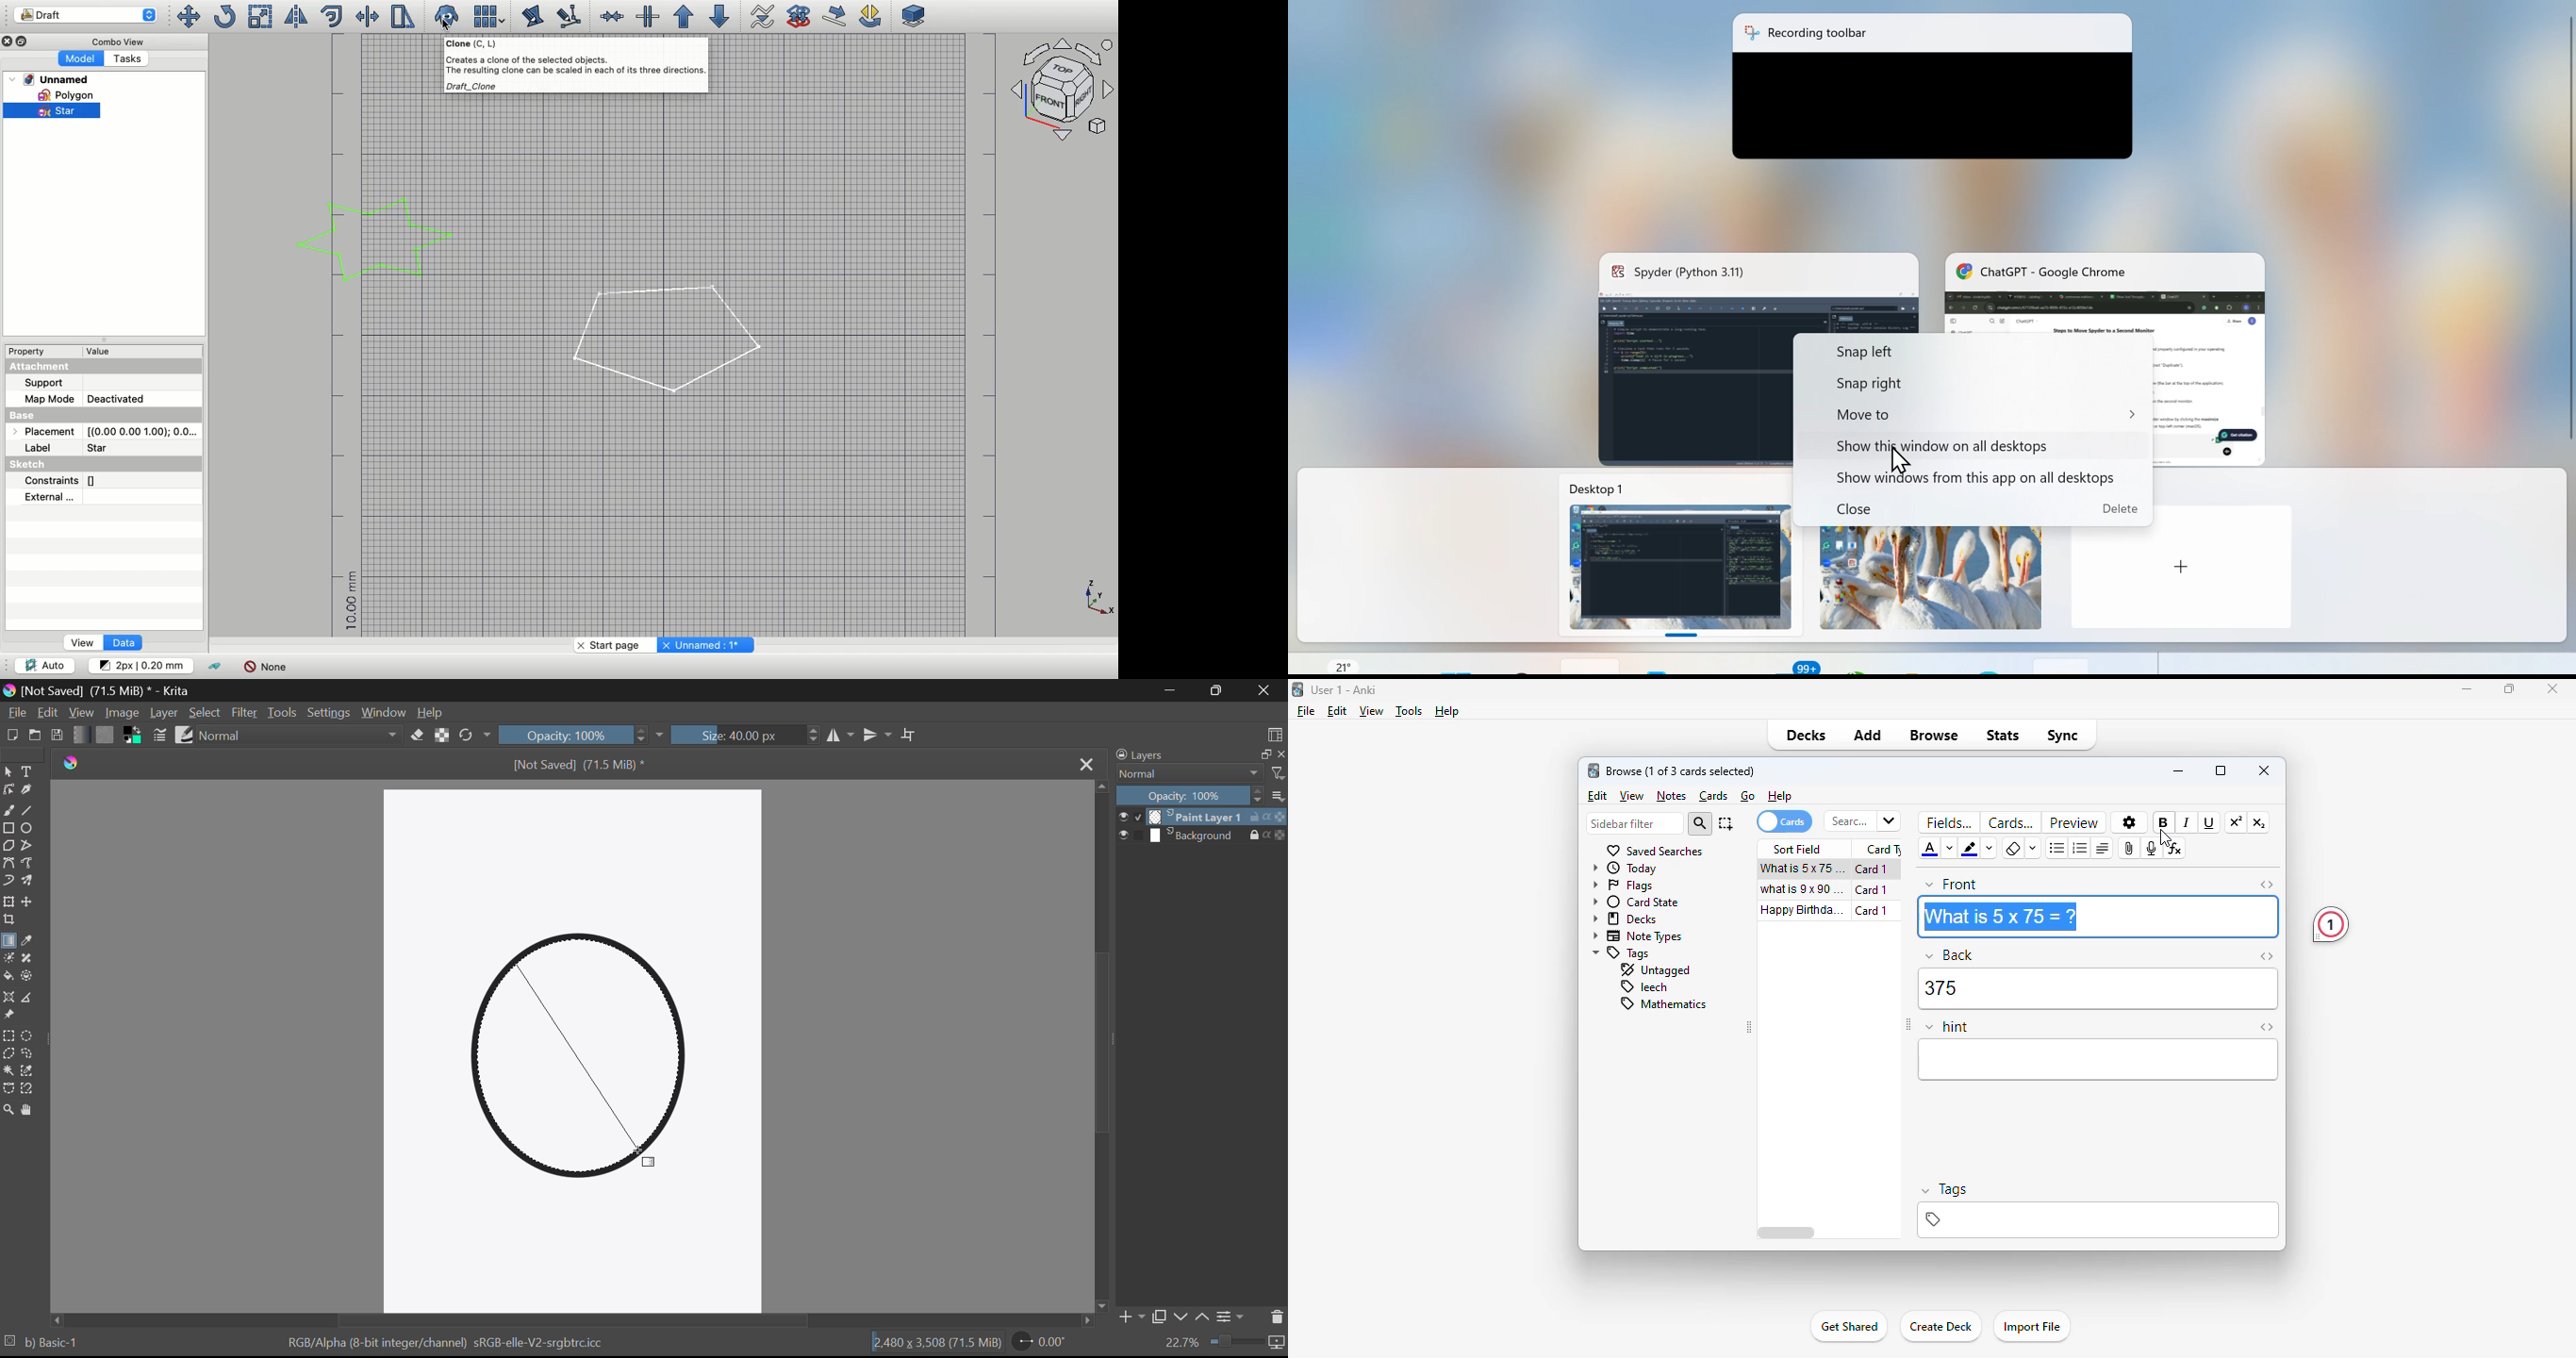 This screenshot has height=1372, width=2576. I want to click on (Creates a clone of the selected objects.
The resulting clone can be scaled in each of ts three directions.
Draft Clone, so click(572, 65).